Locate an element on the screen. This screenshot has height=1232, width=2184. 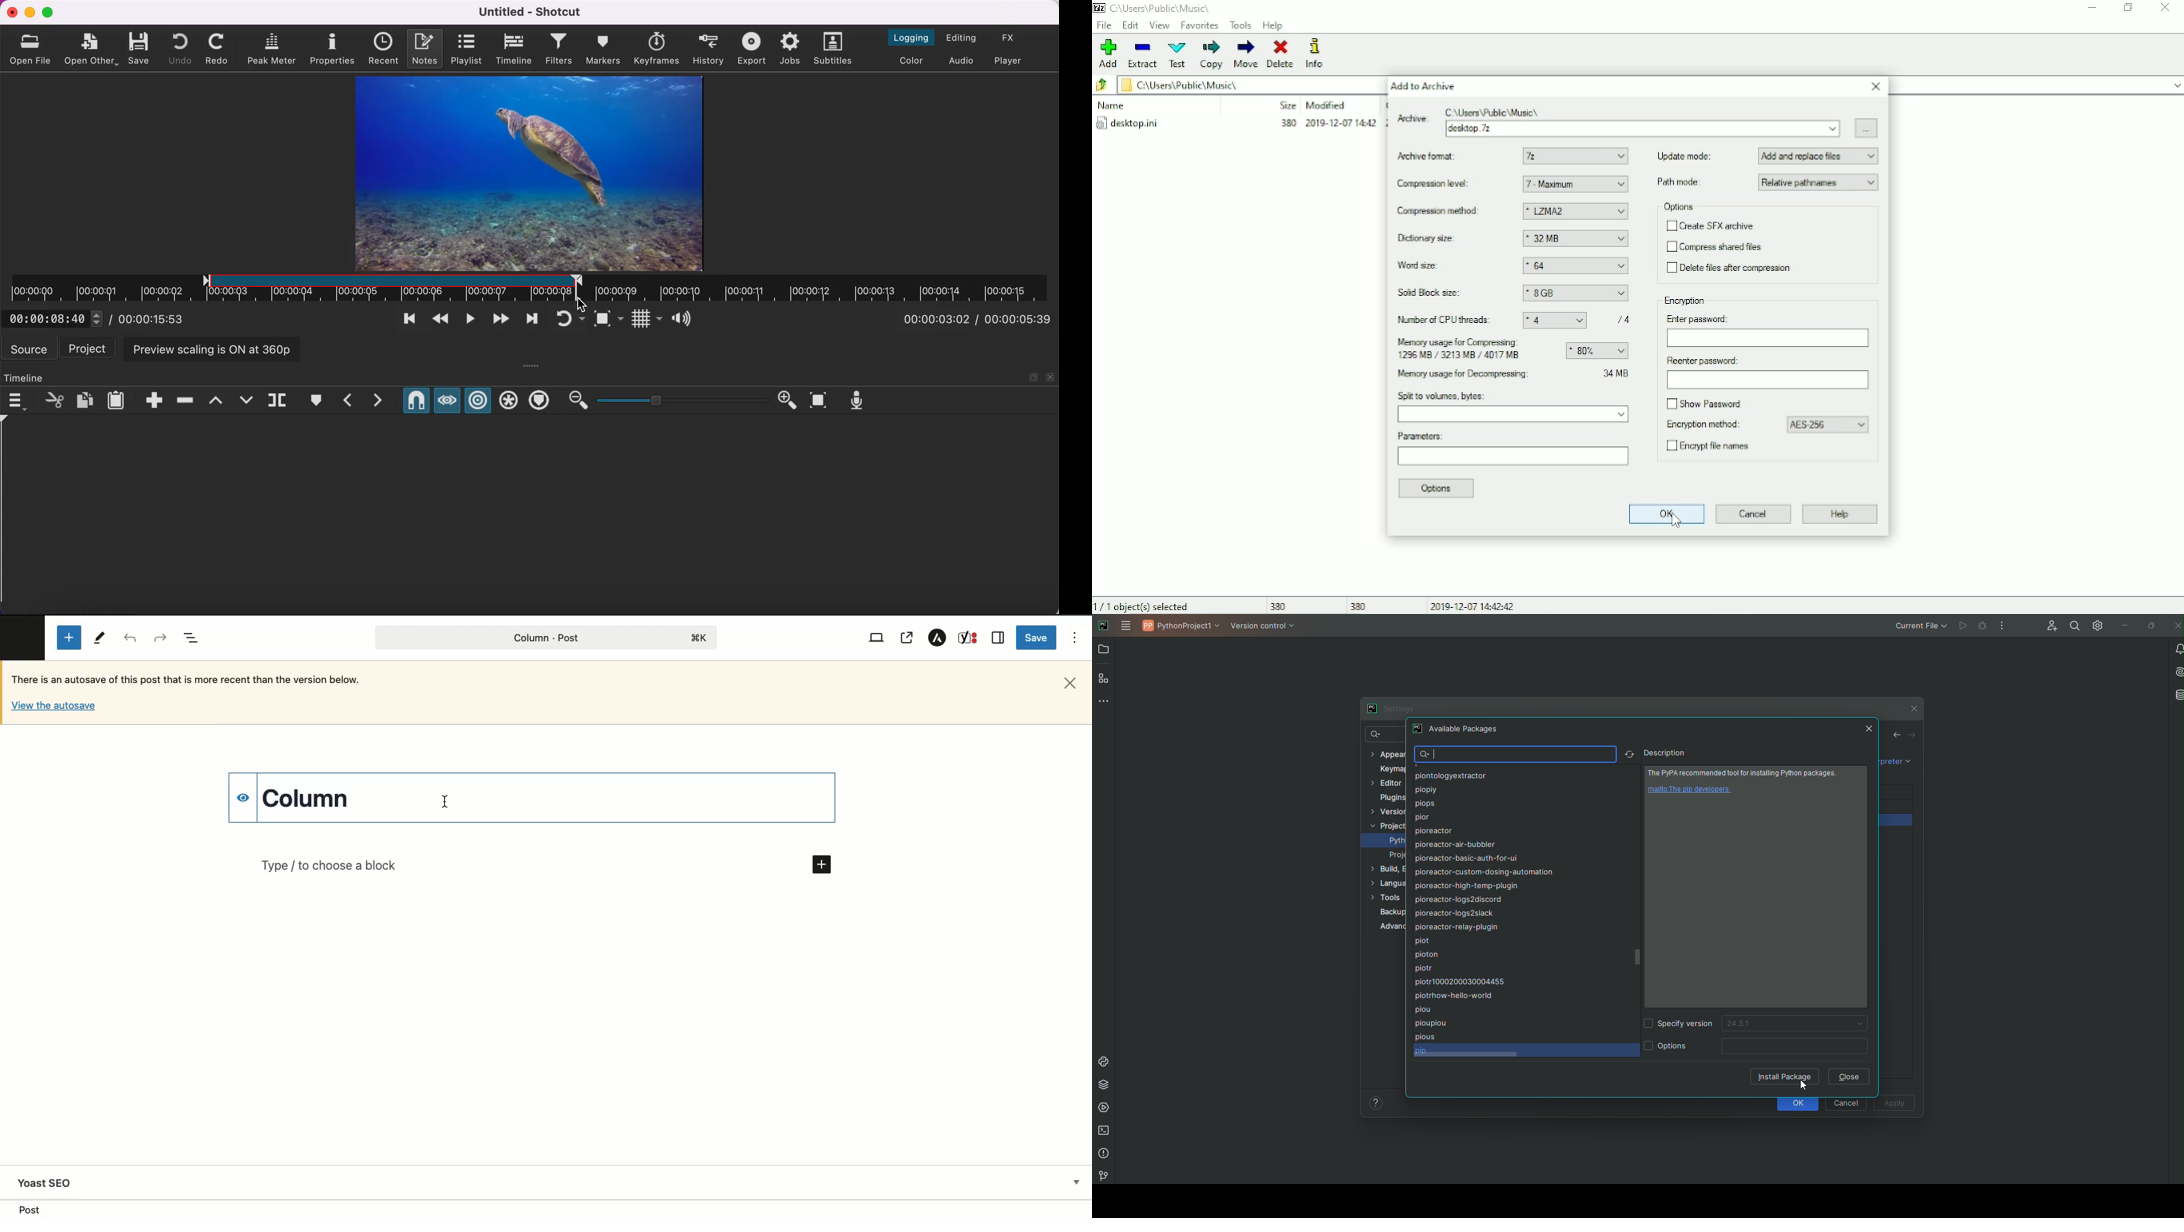
languages and Frameworks is located at coordinates (1387, 883).